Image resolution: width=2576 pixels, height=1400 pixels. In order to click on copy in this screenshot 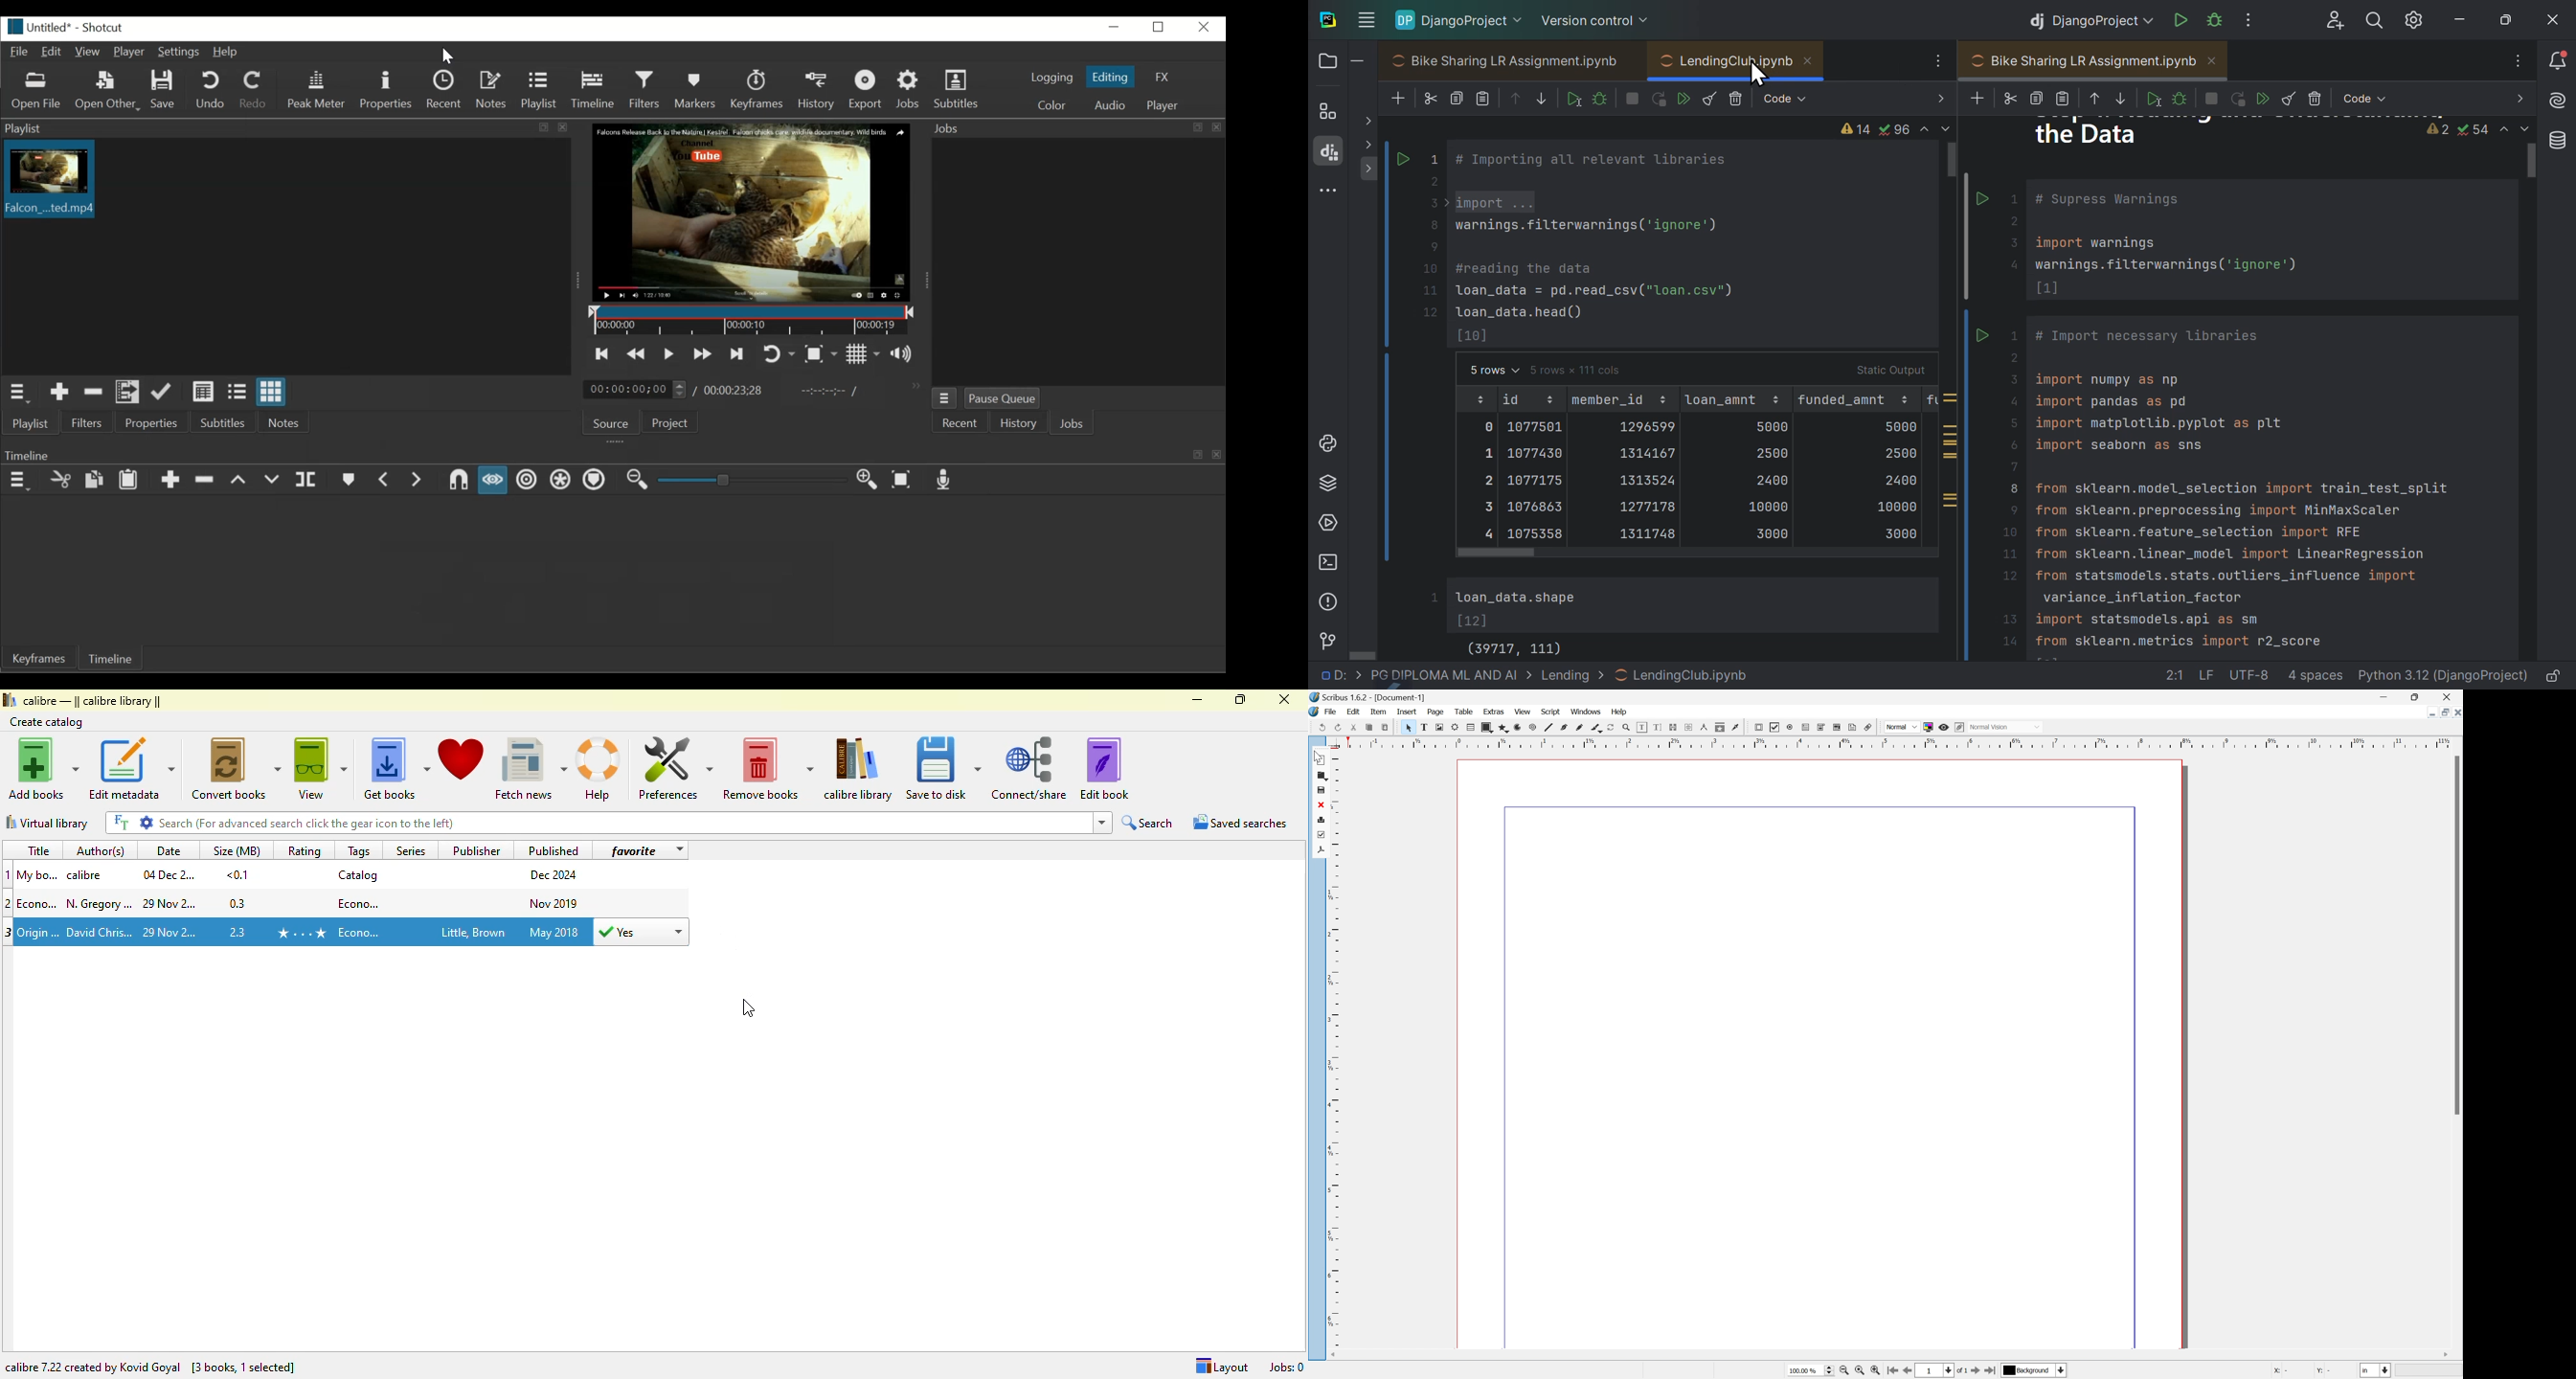, I will do `click(1487, 727)`.